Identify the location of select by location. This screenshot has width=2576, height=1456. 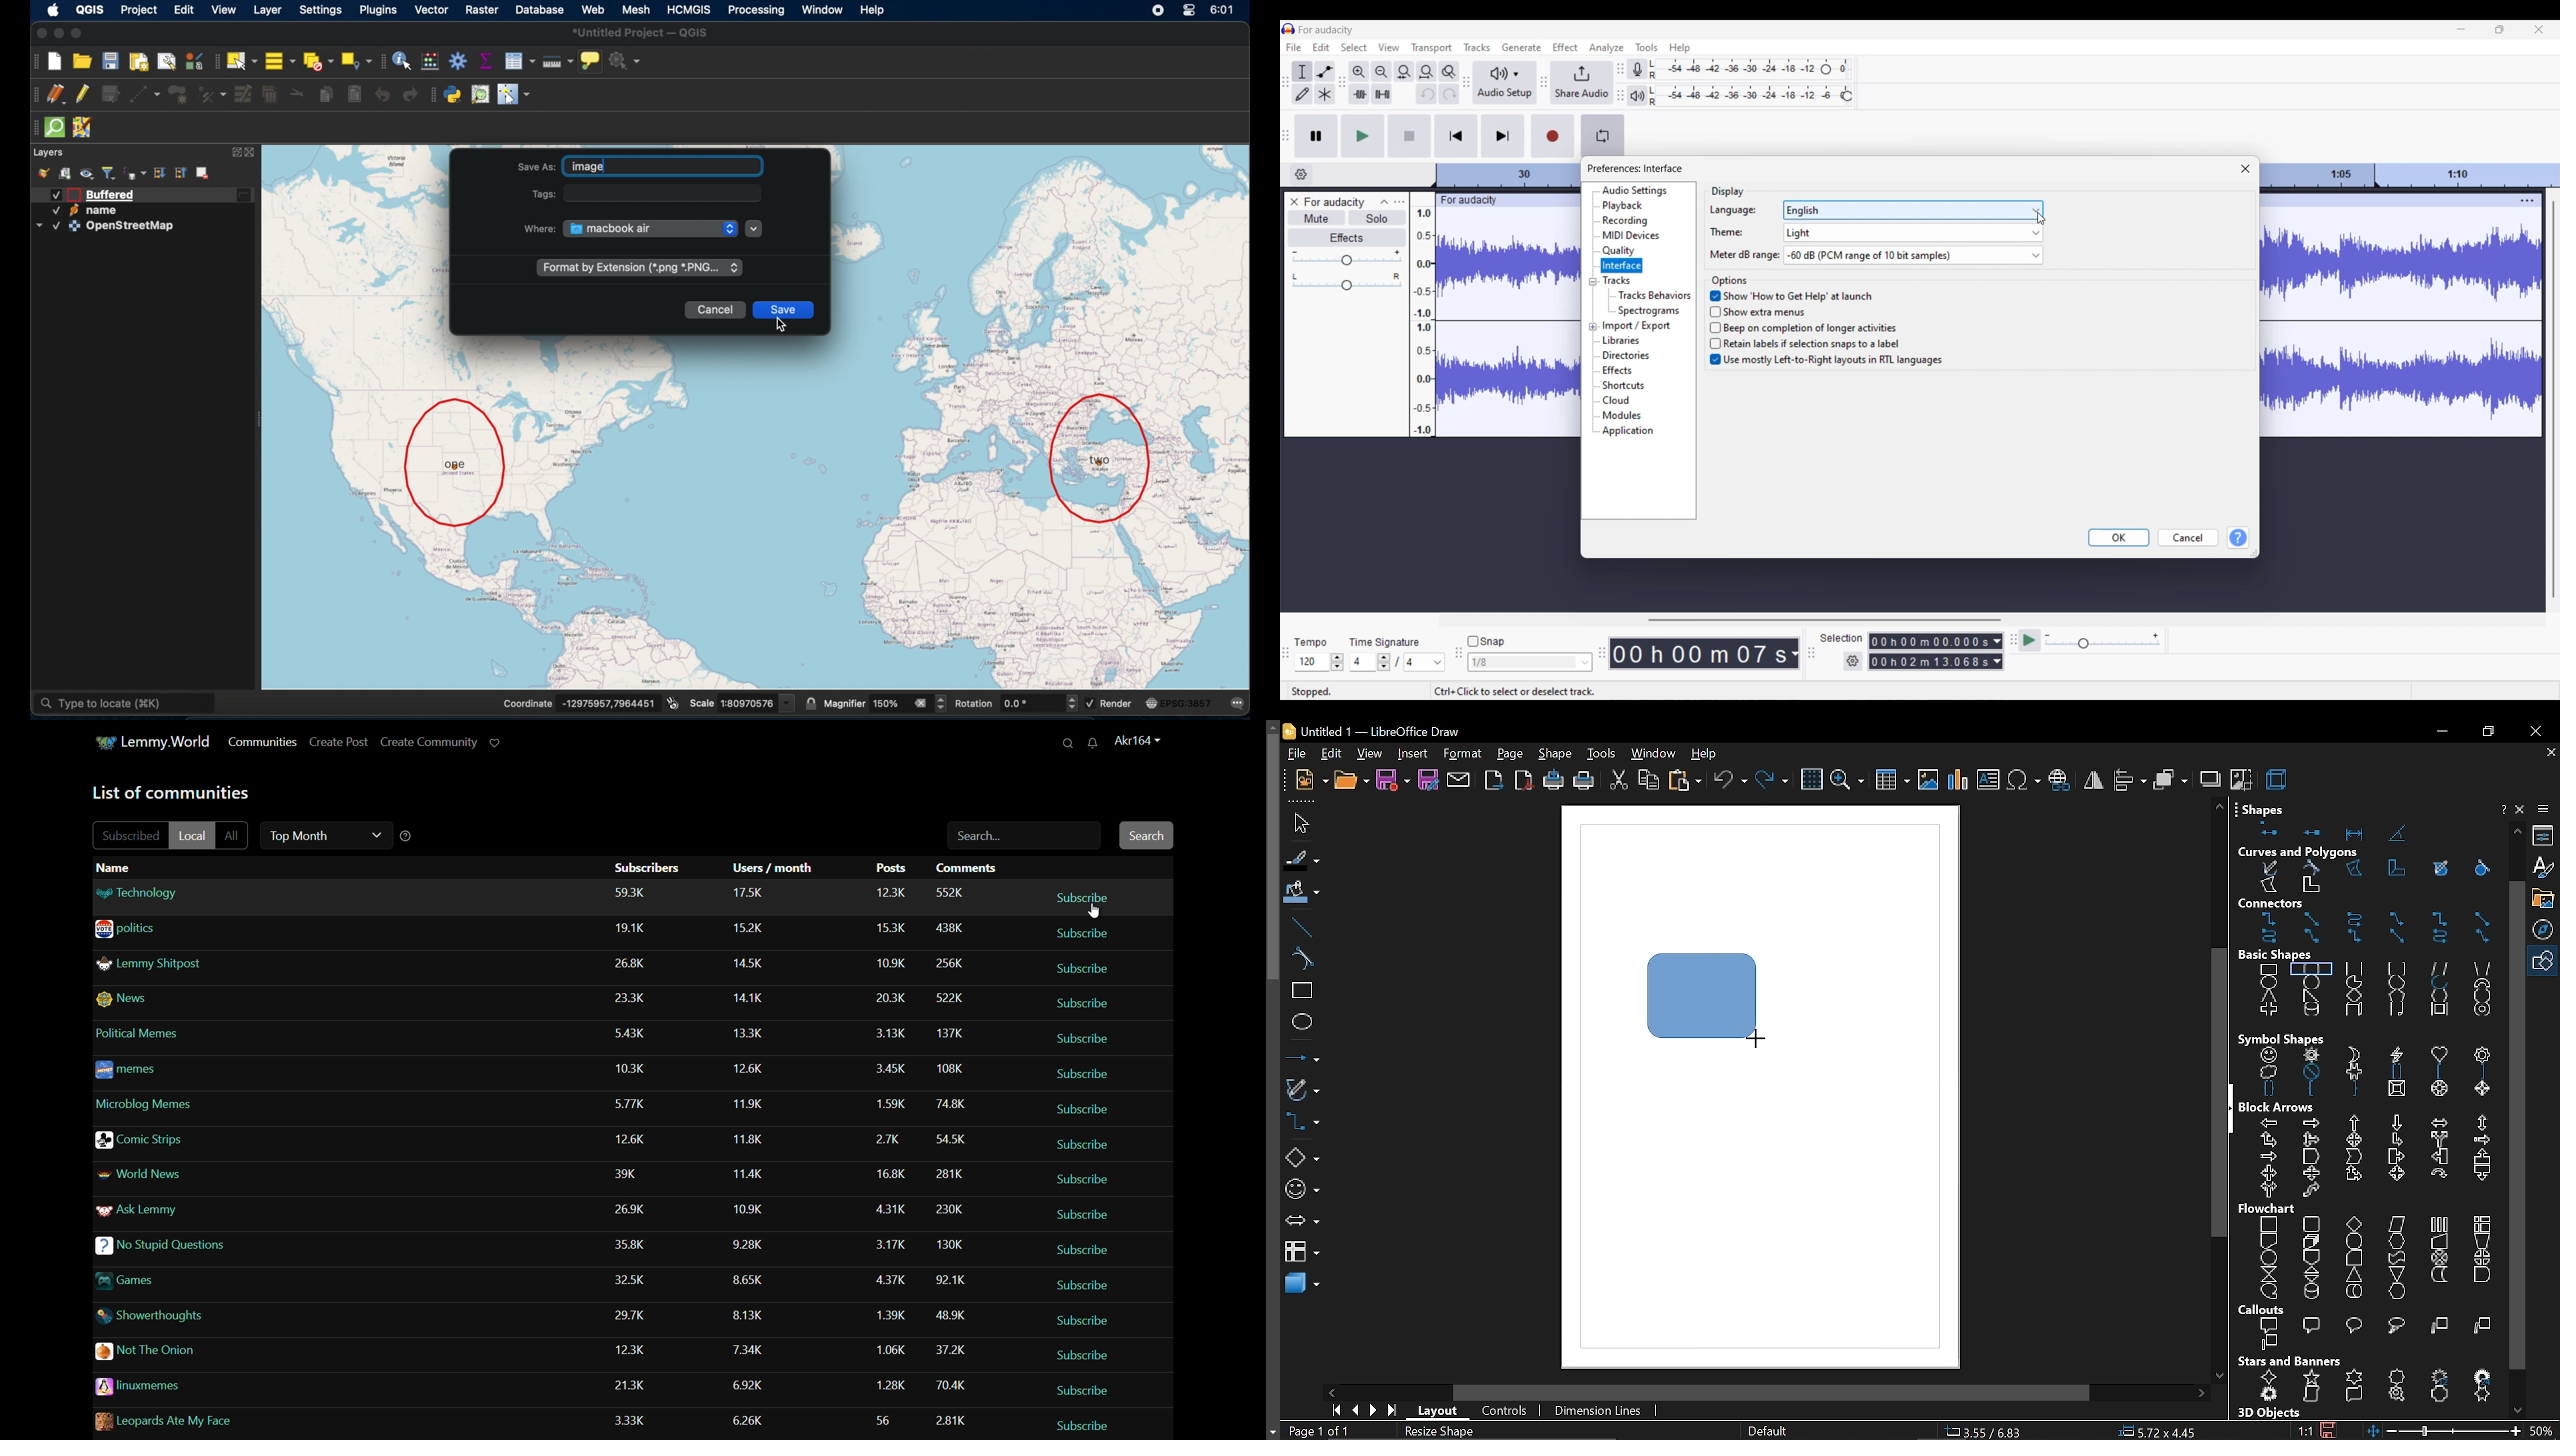
(357, 60).